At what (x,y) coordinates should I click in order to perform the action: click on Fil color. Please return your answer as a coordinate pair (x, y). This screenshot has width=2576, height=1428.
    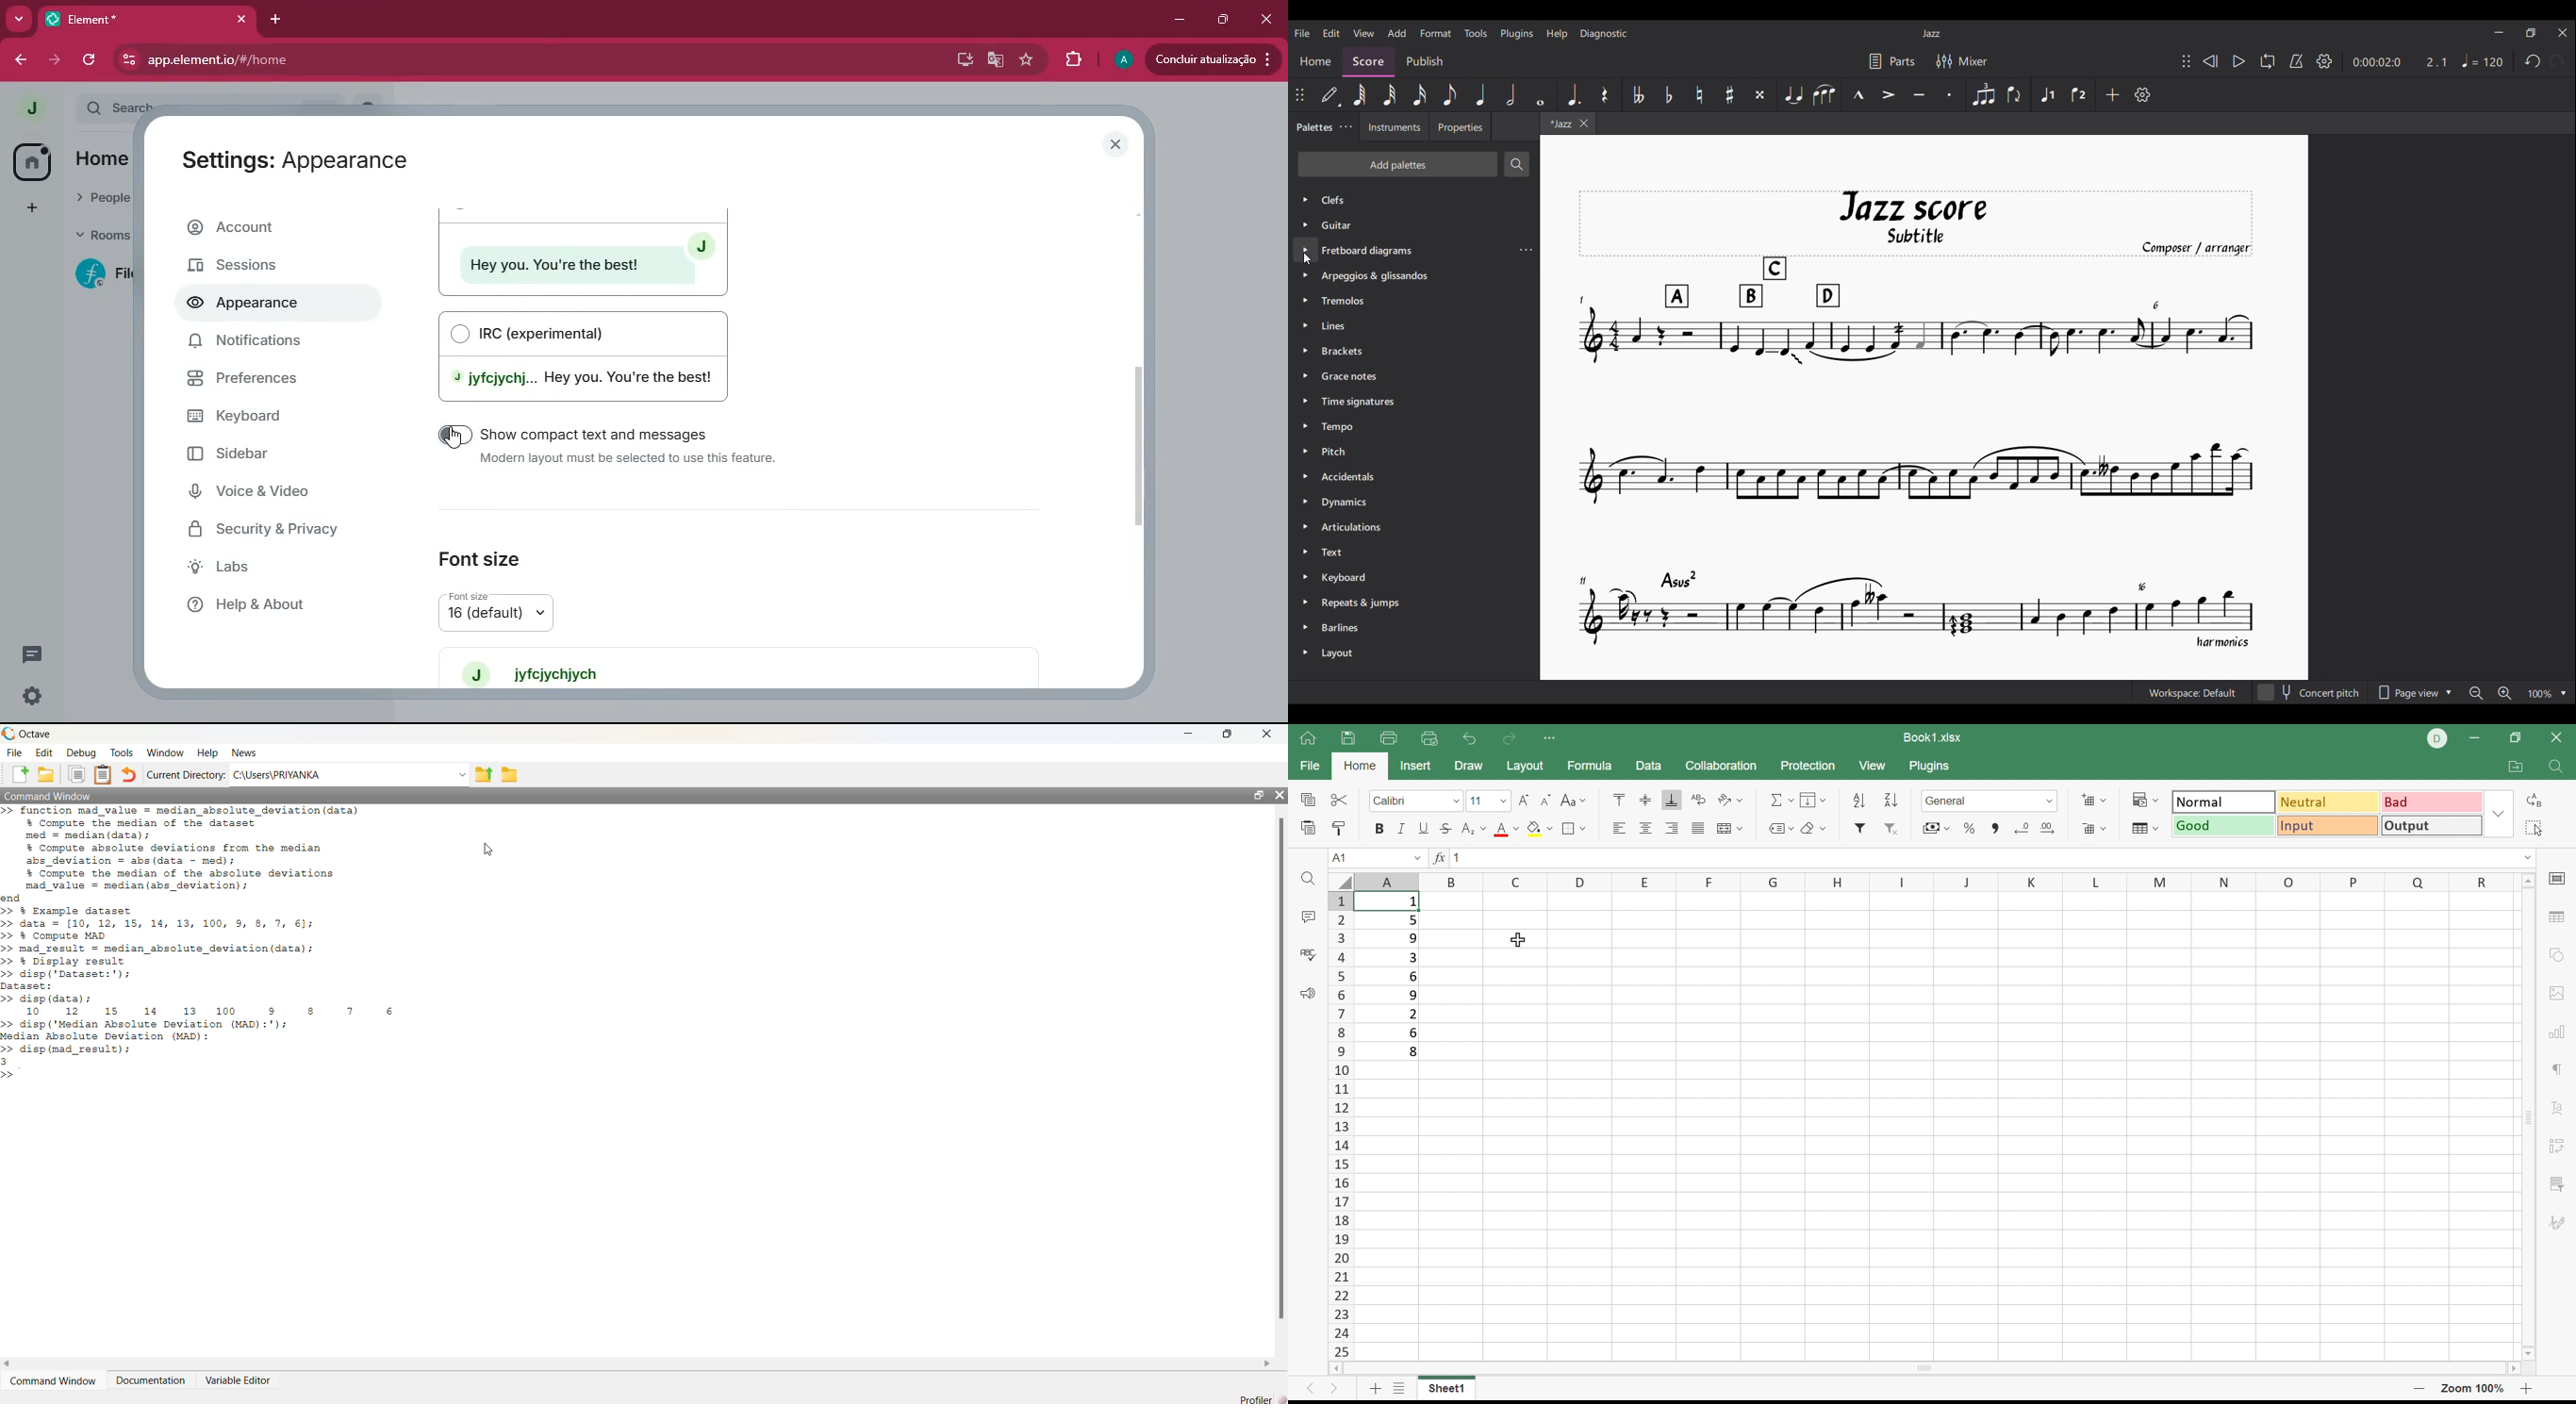
    Looking at the image, I should click on (1538, 828).